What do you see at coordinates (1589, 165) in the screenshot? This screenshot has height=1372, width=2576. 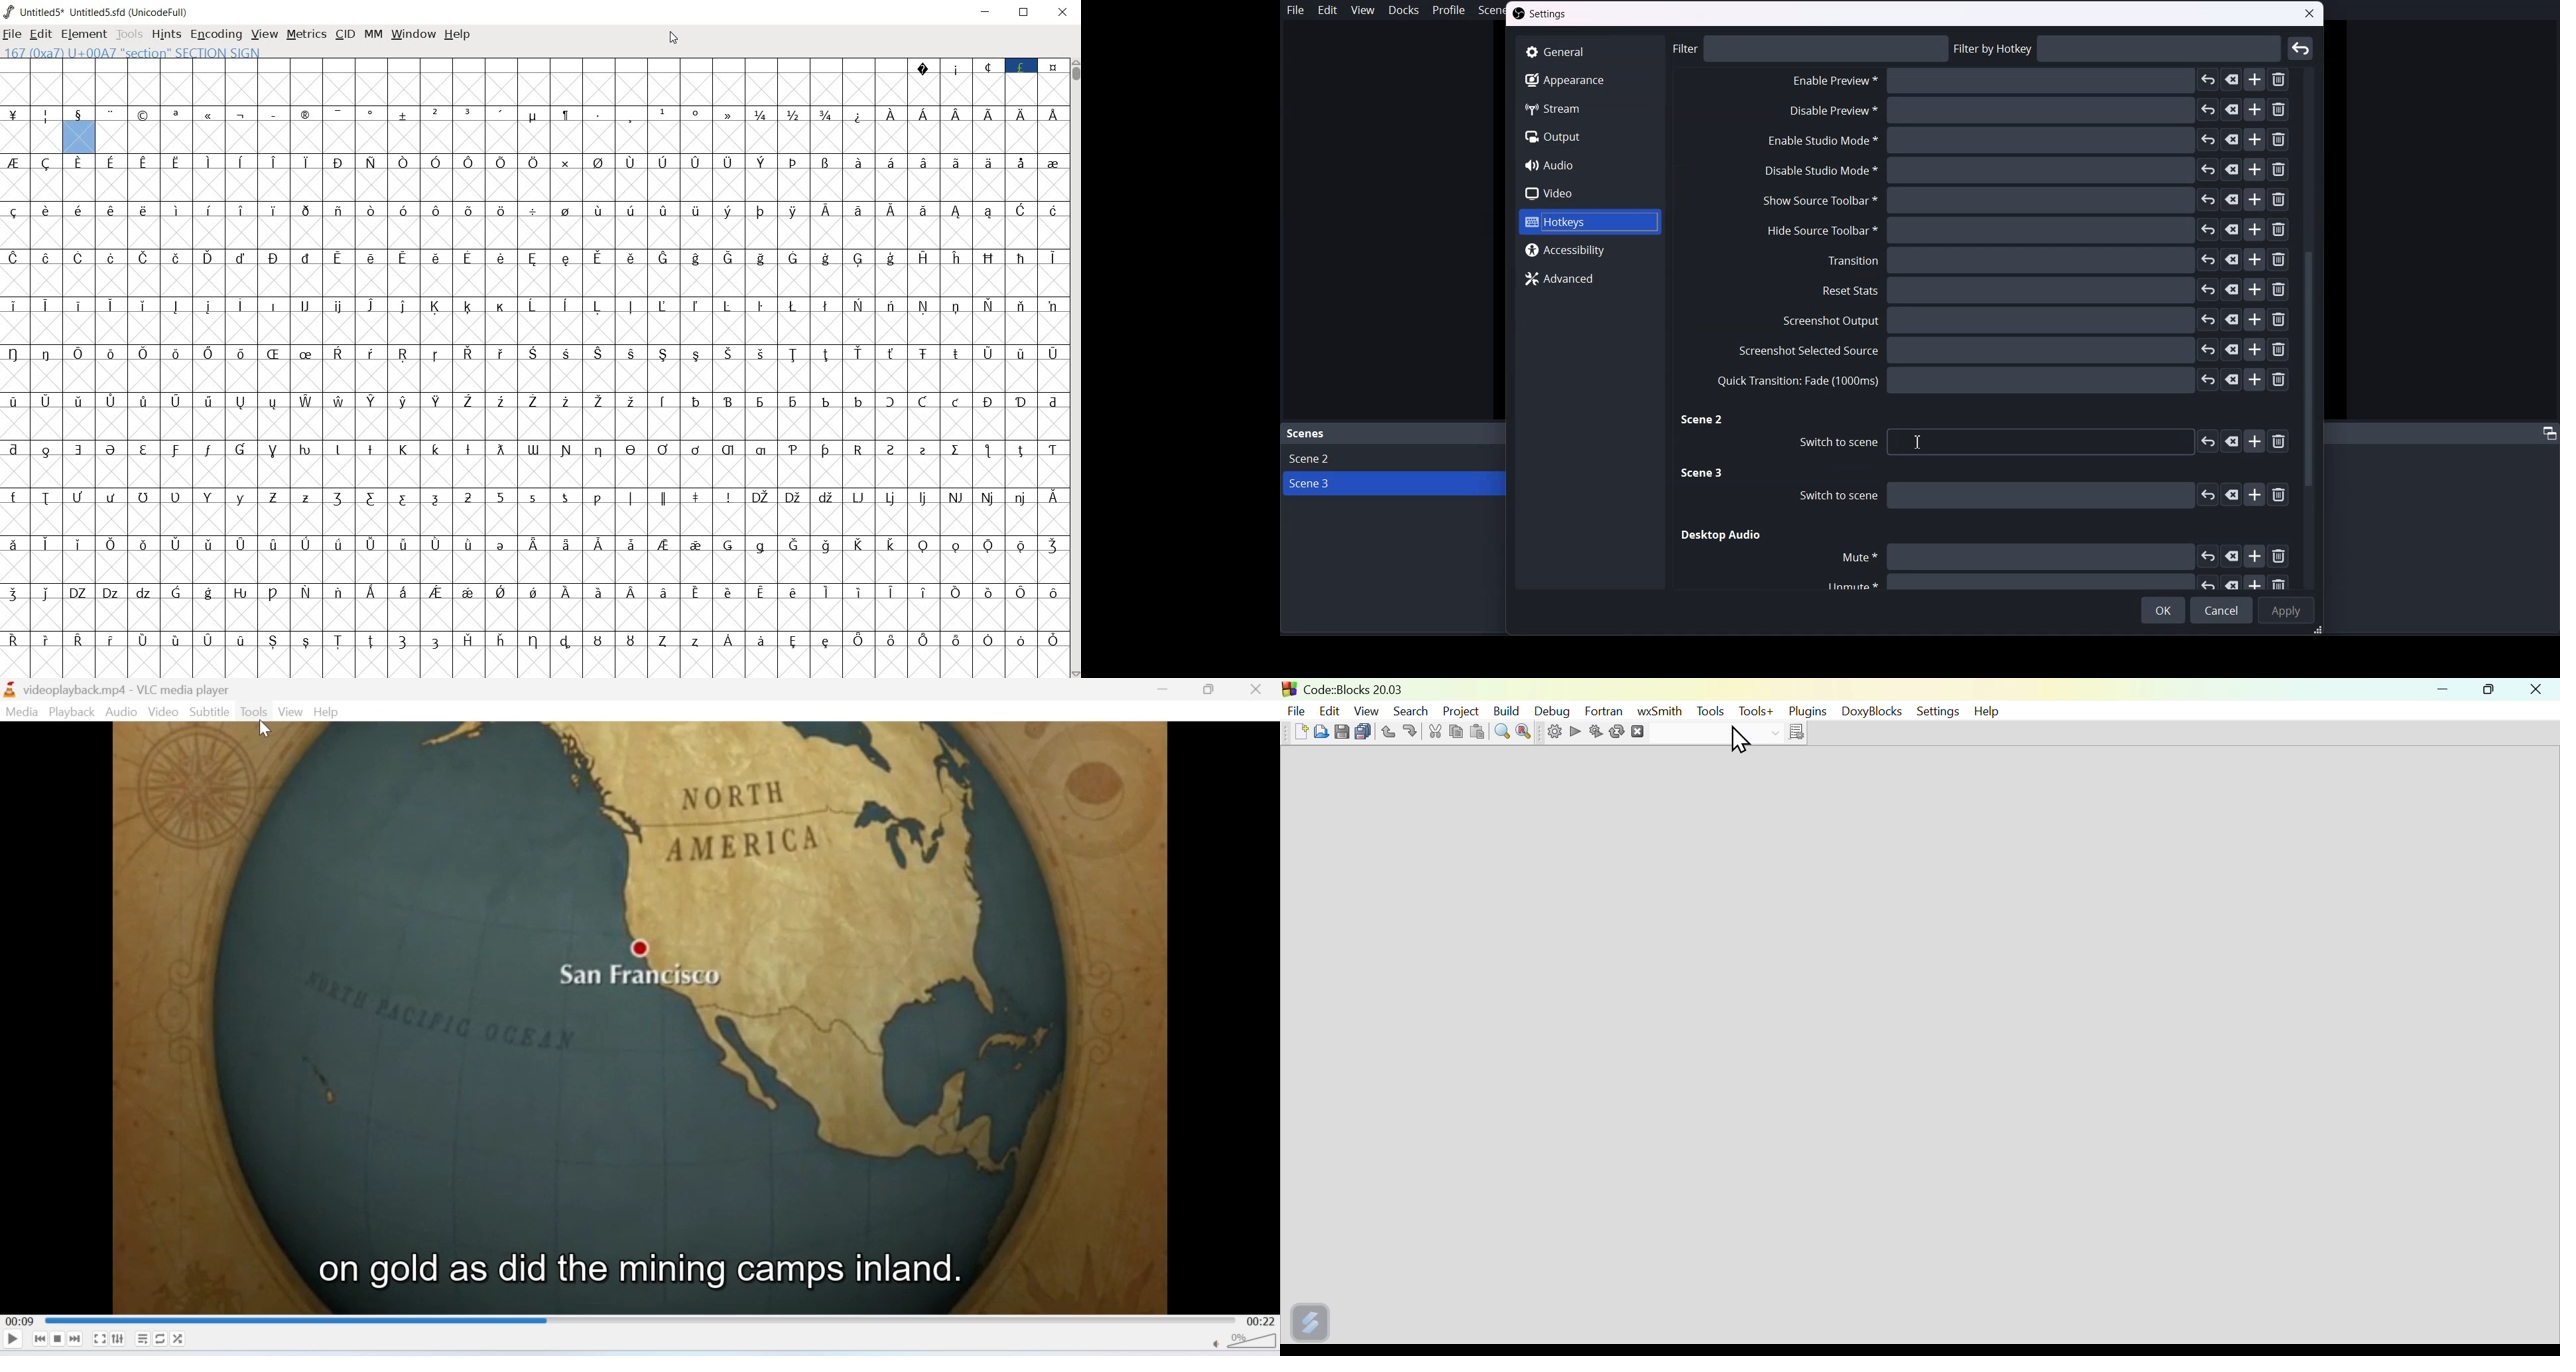 I see `Audio` at bounding box center [1589, 165].